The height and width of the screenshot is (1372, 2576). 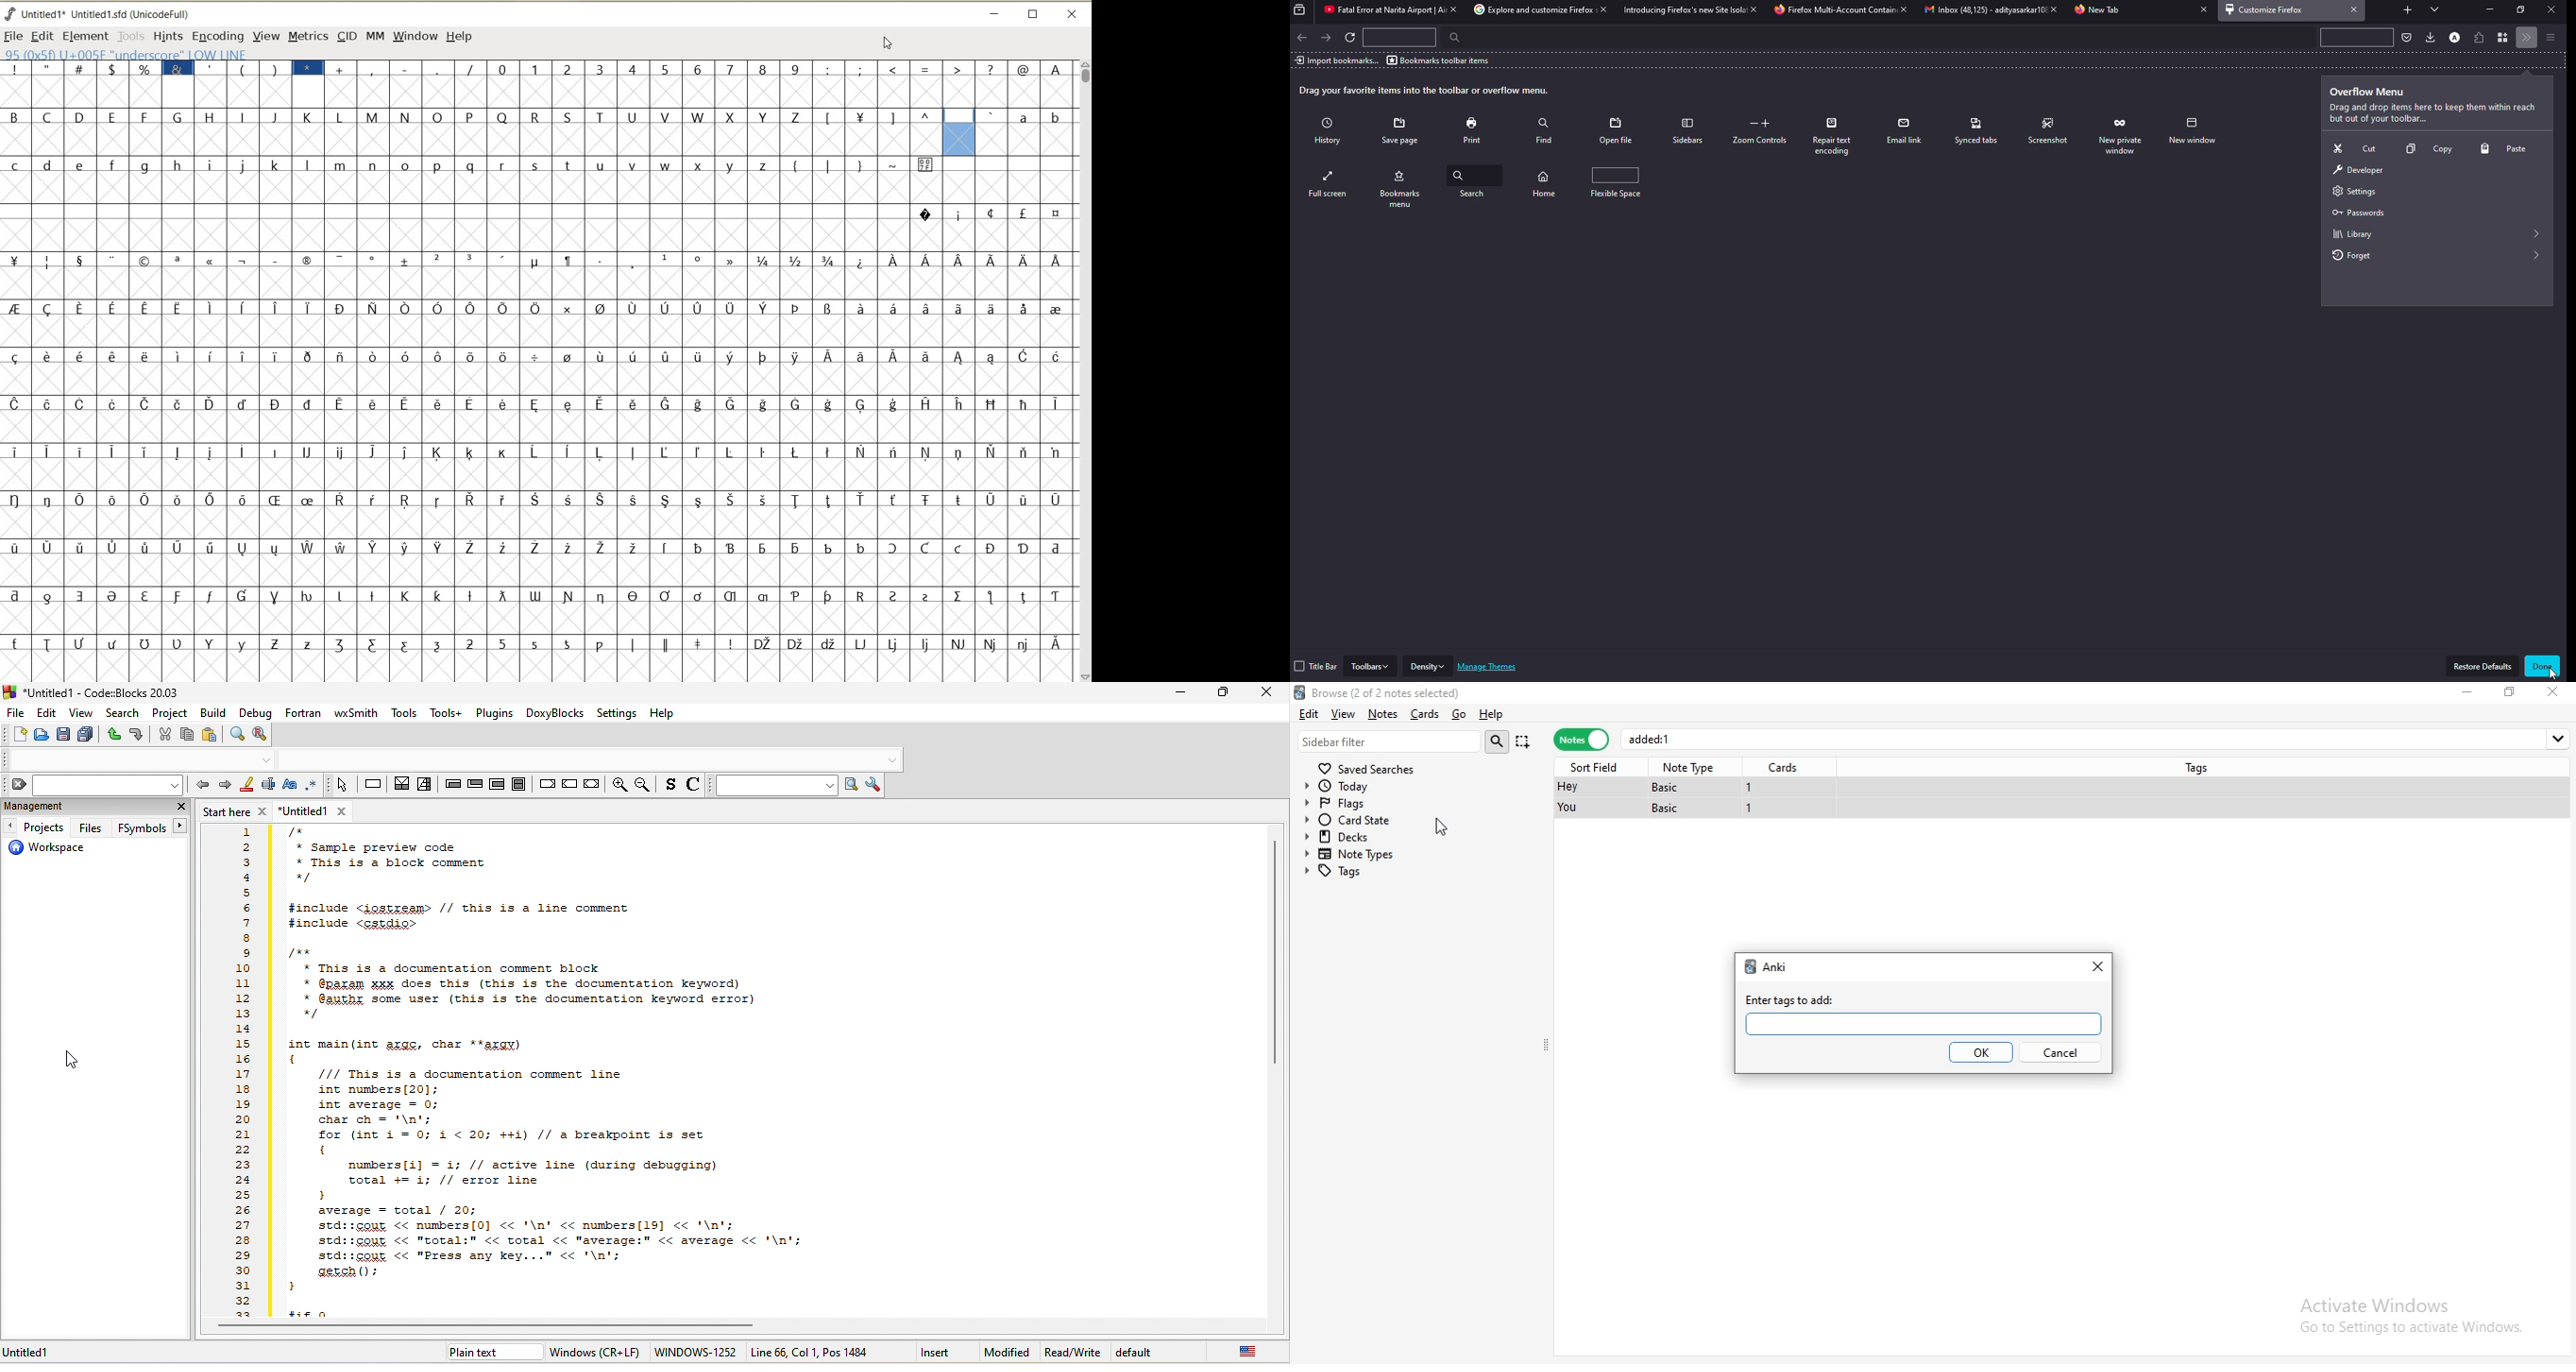 I want to click on toolbars, so click(x=1371, y=665).